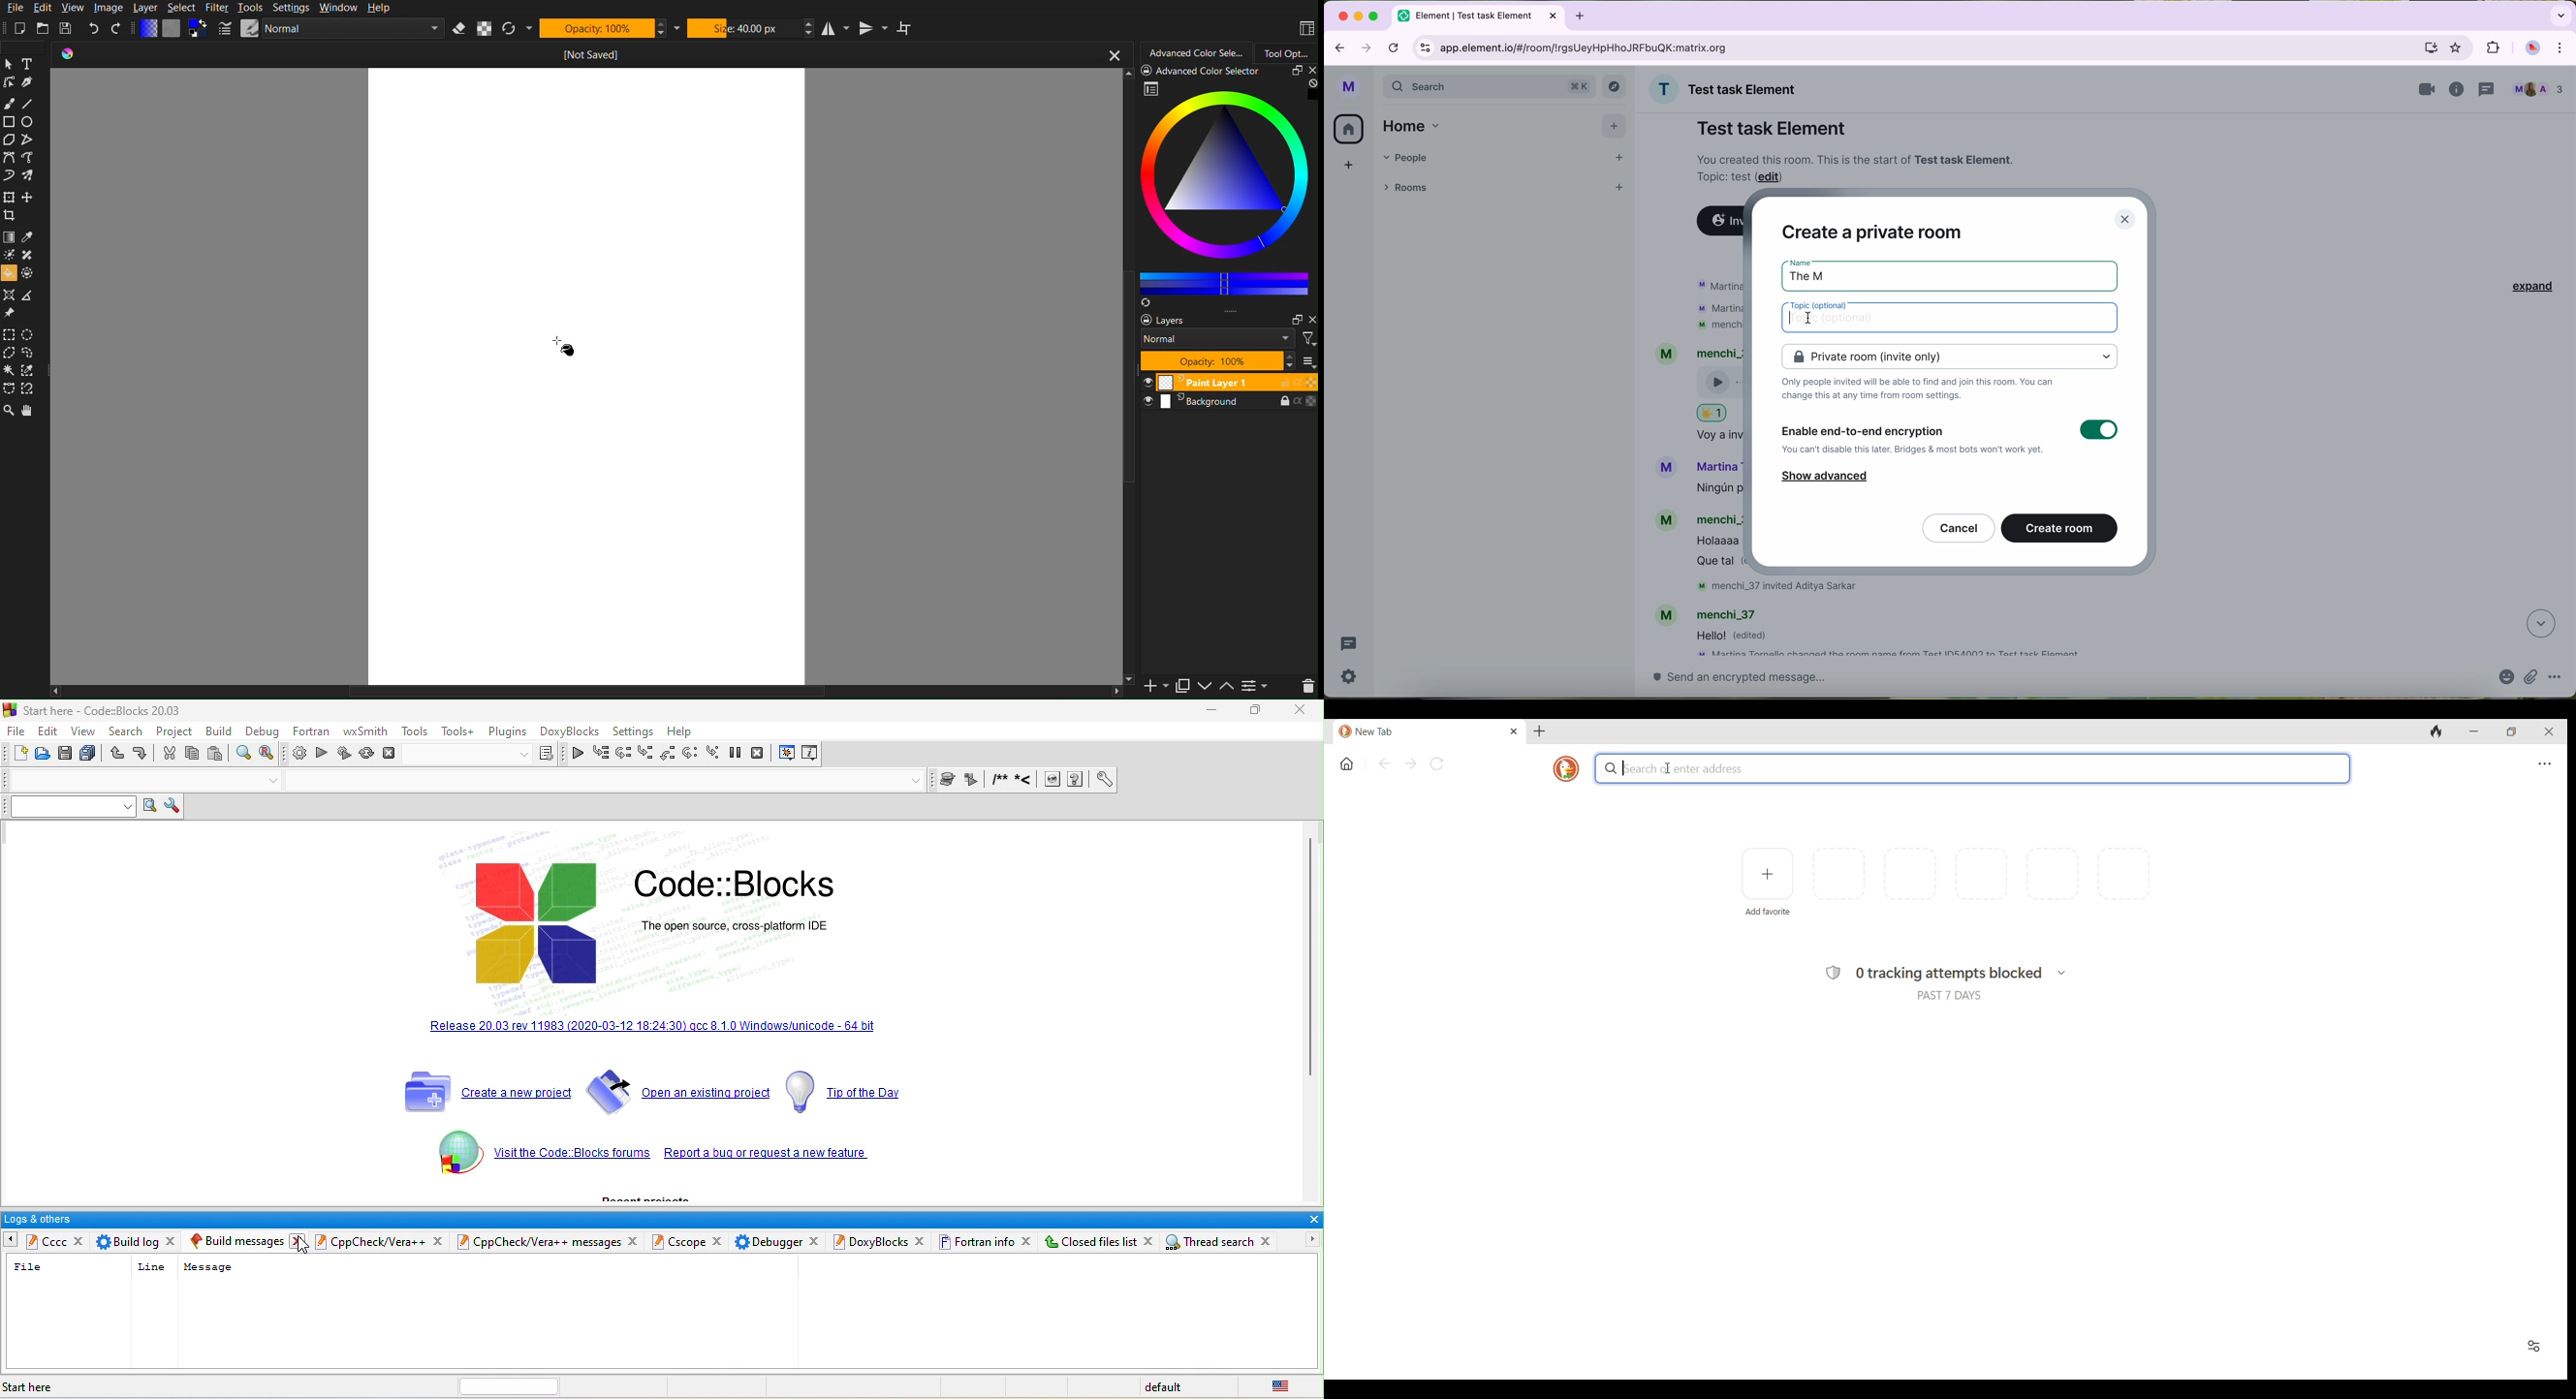 The height and width of the screenshot is (1400, 2576). What do you see at coordinates (922, 1241) in the screenshot?
I see `close` at bounding box center [922, 1241].